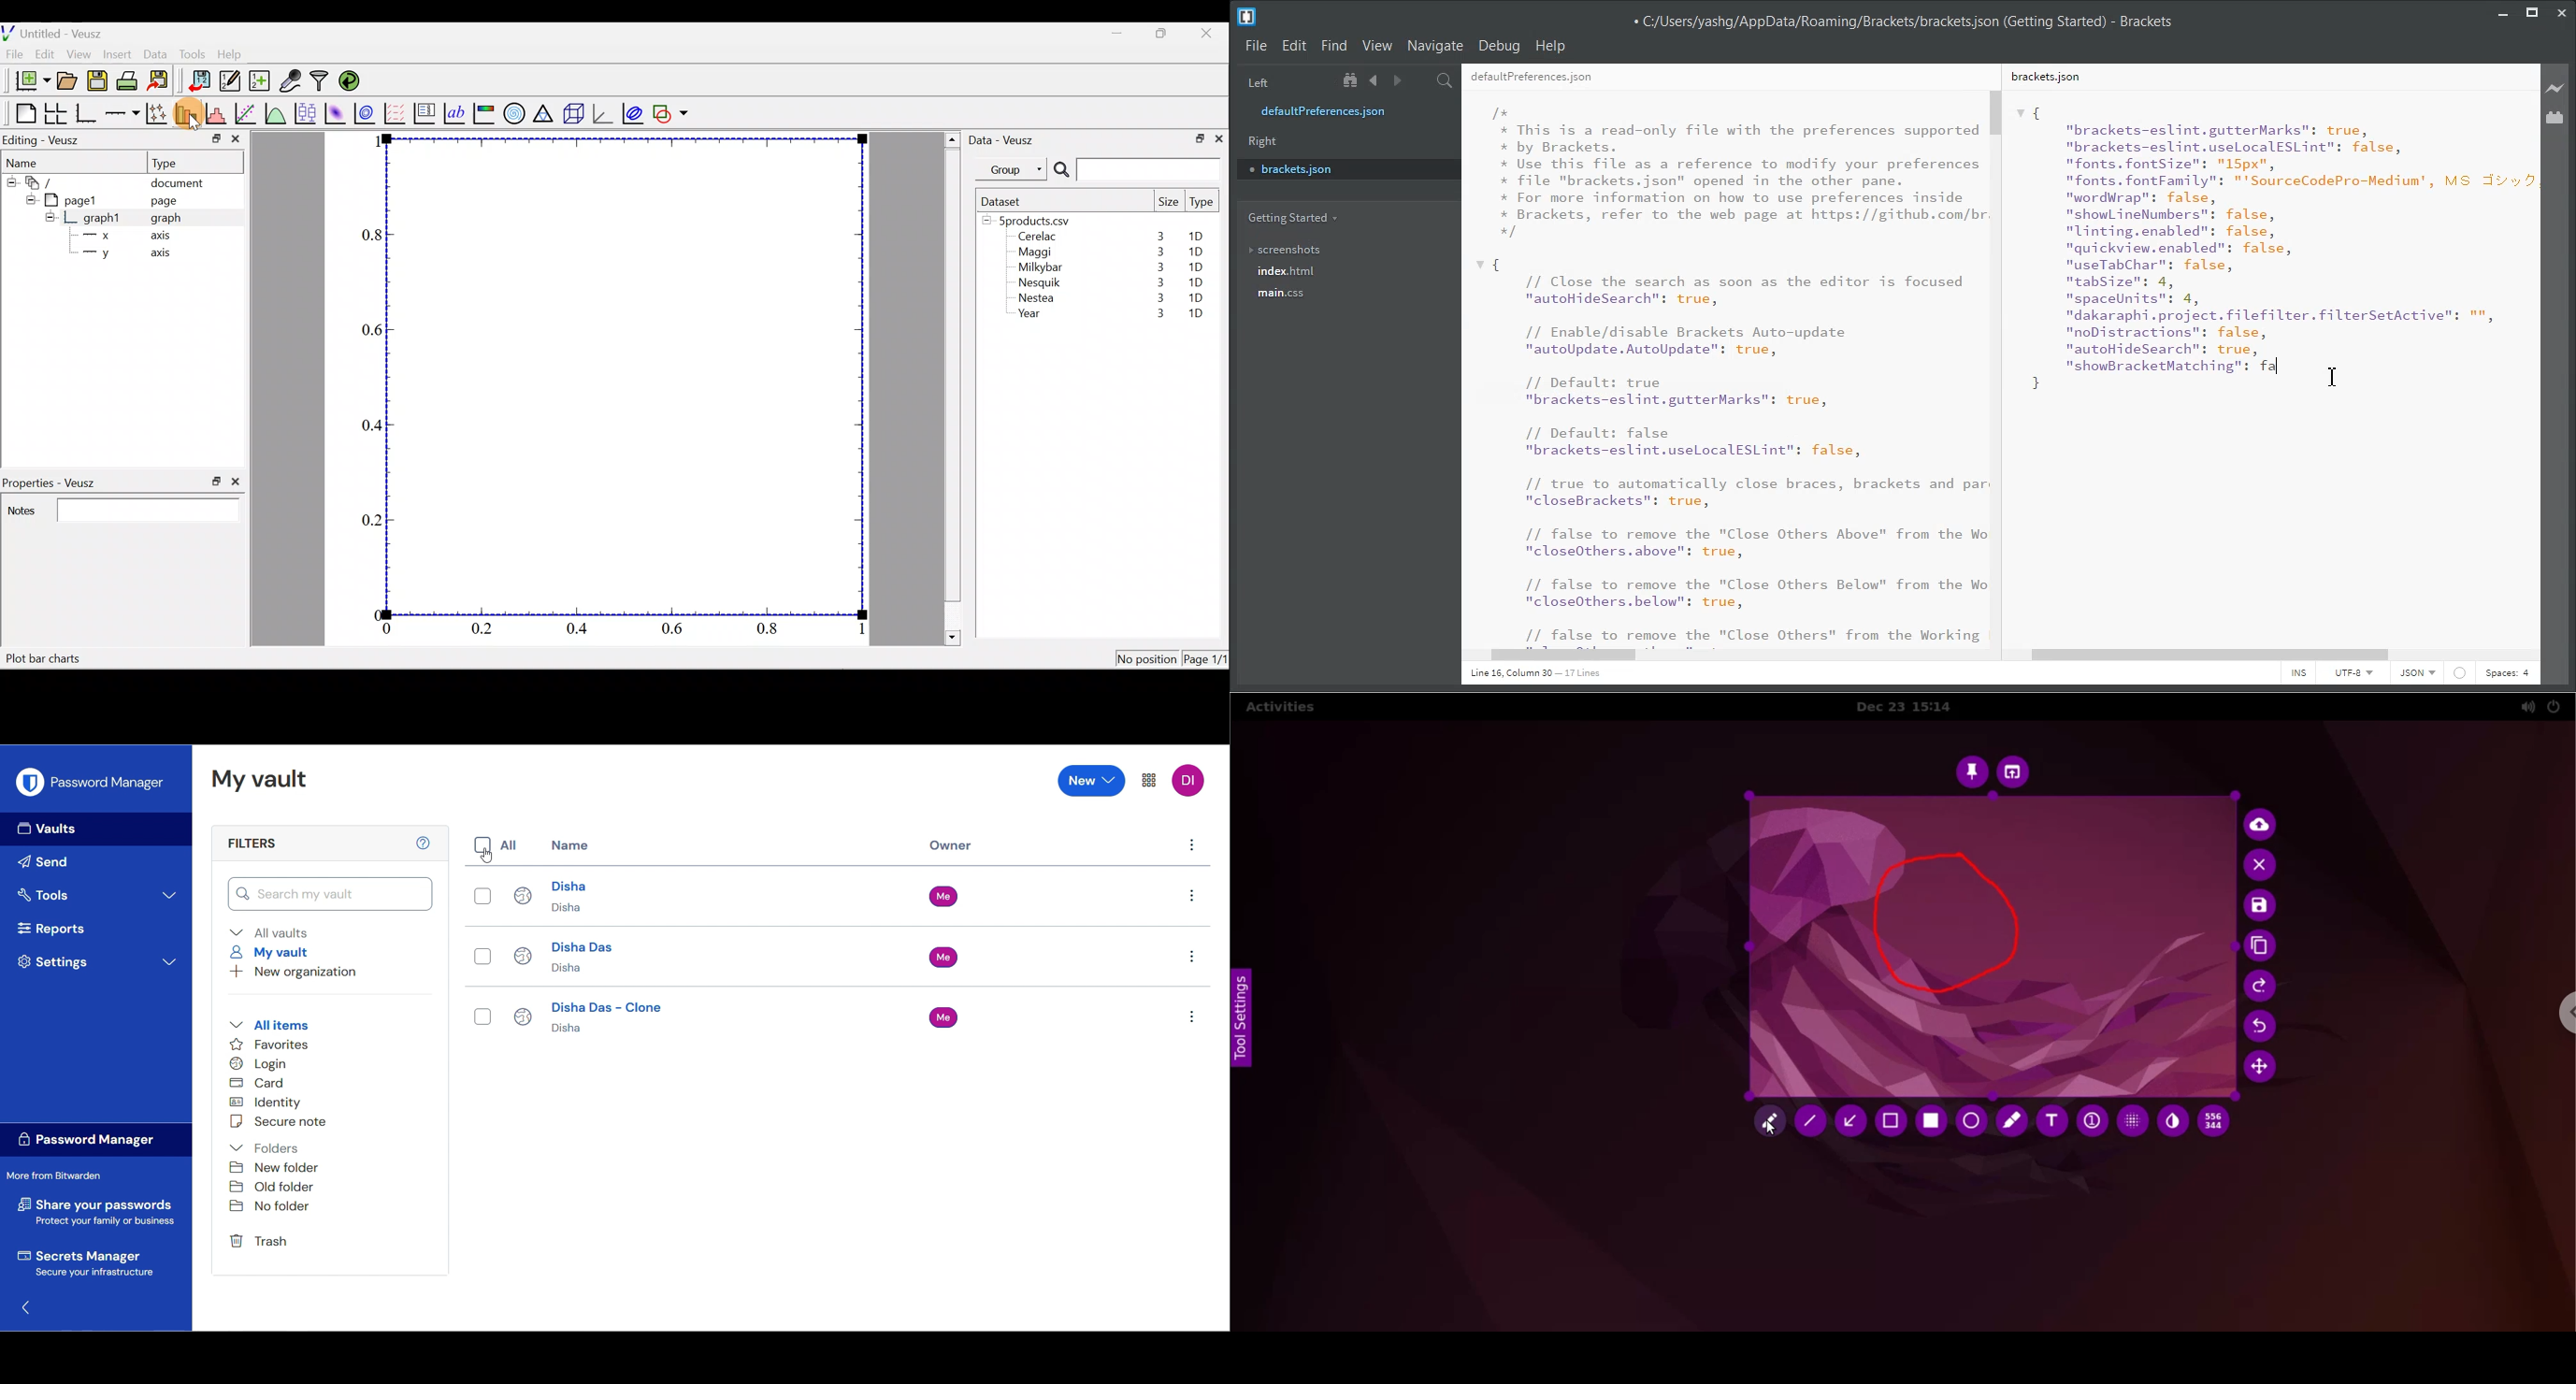 The height and width of the screenshot is (1400, 2576). I want to click on Software logo, so click(29, 781).